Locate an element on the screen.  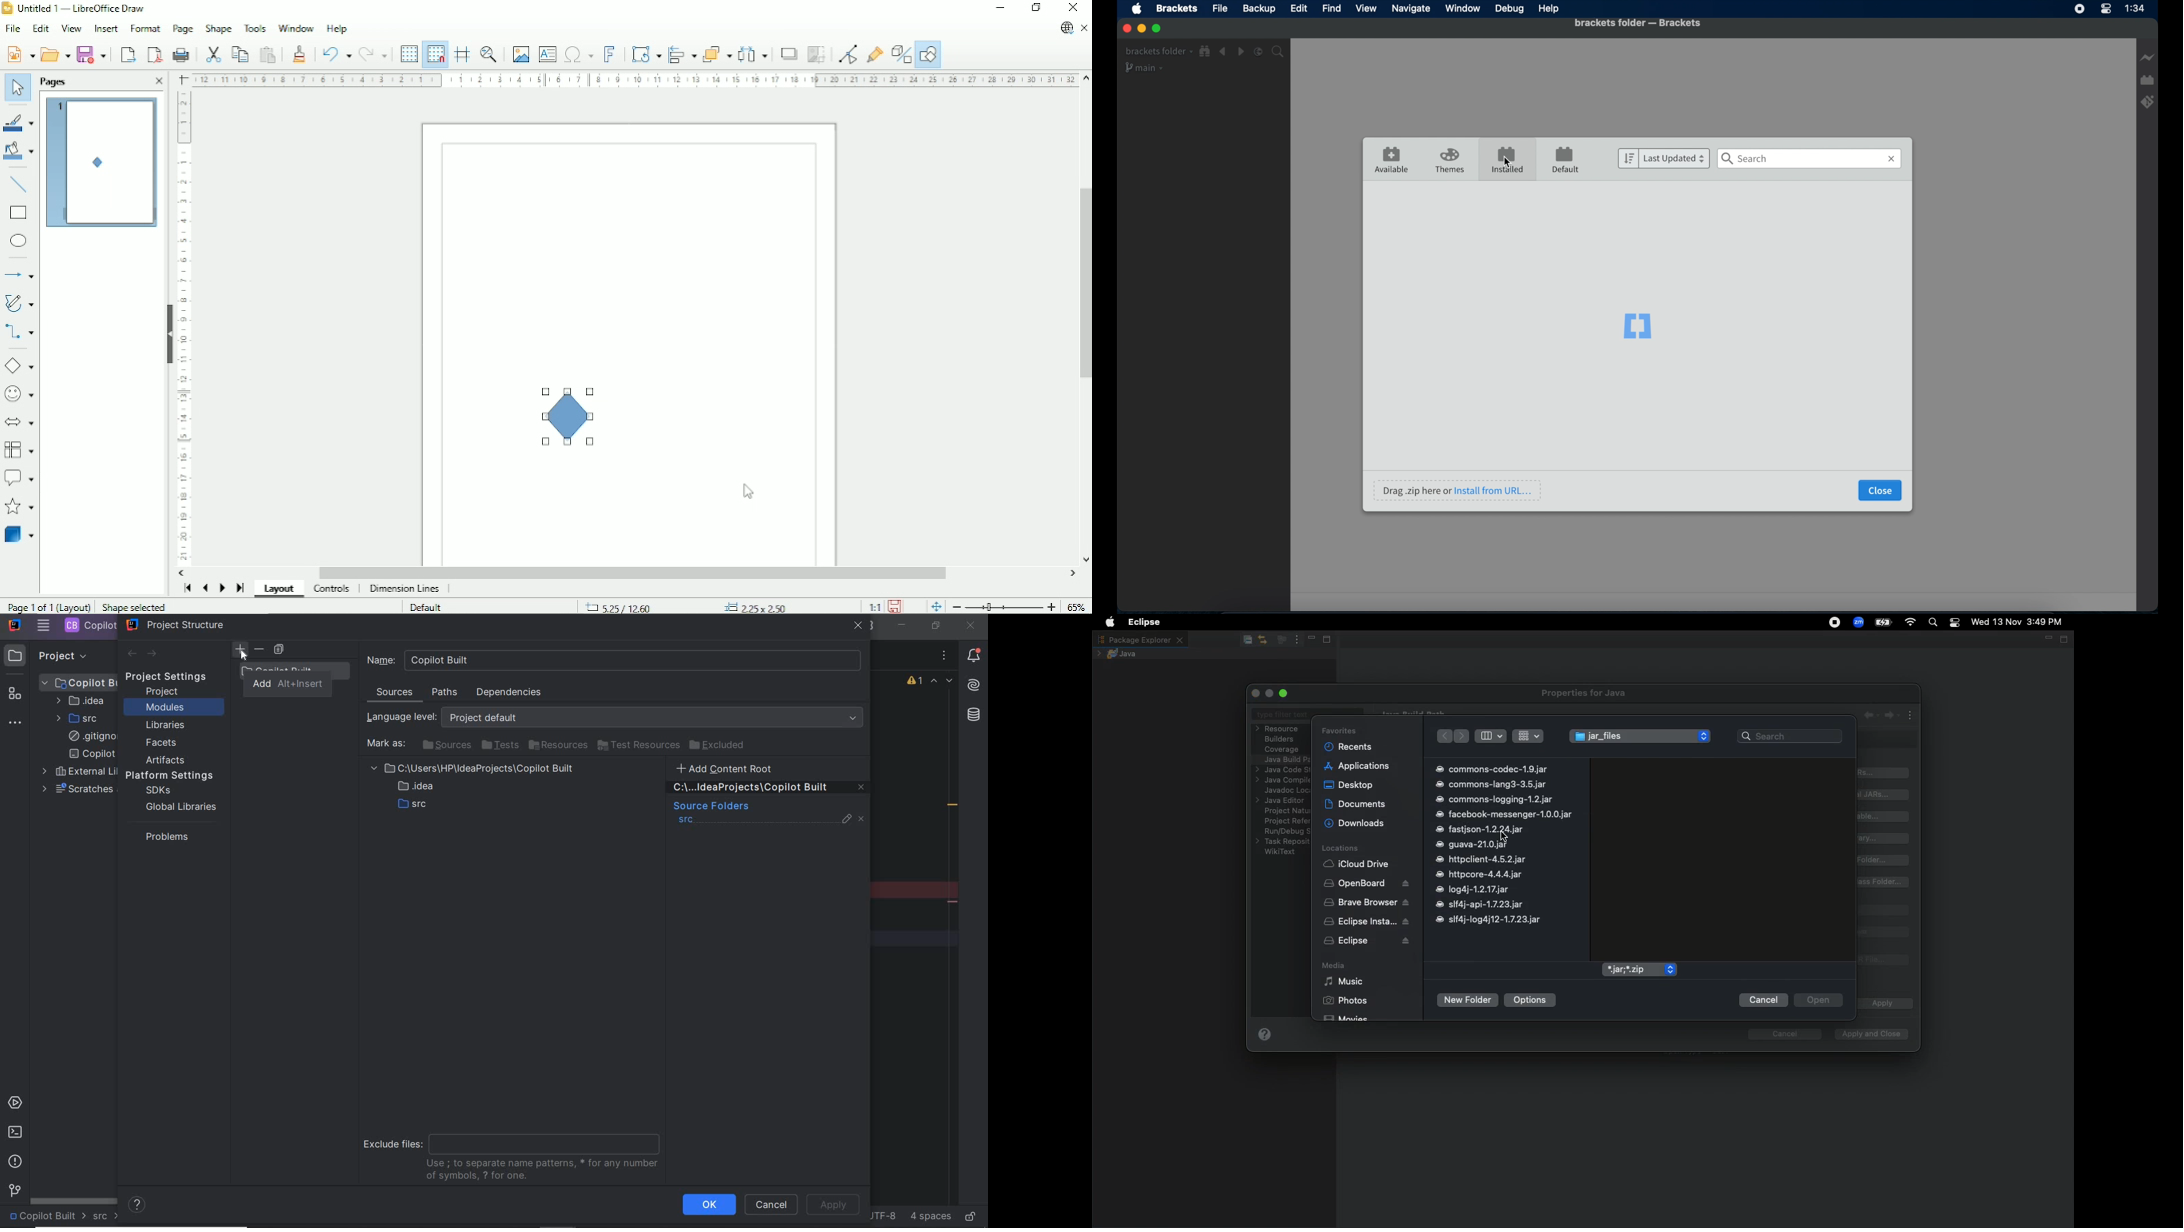
File is located at coordinates (1221, 9).